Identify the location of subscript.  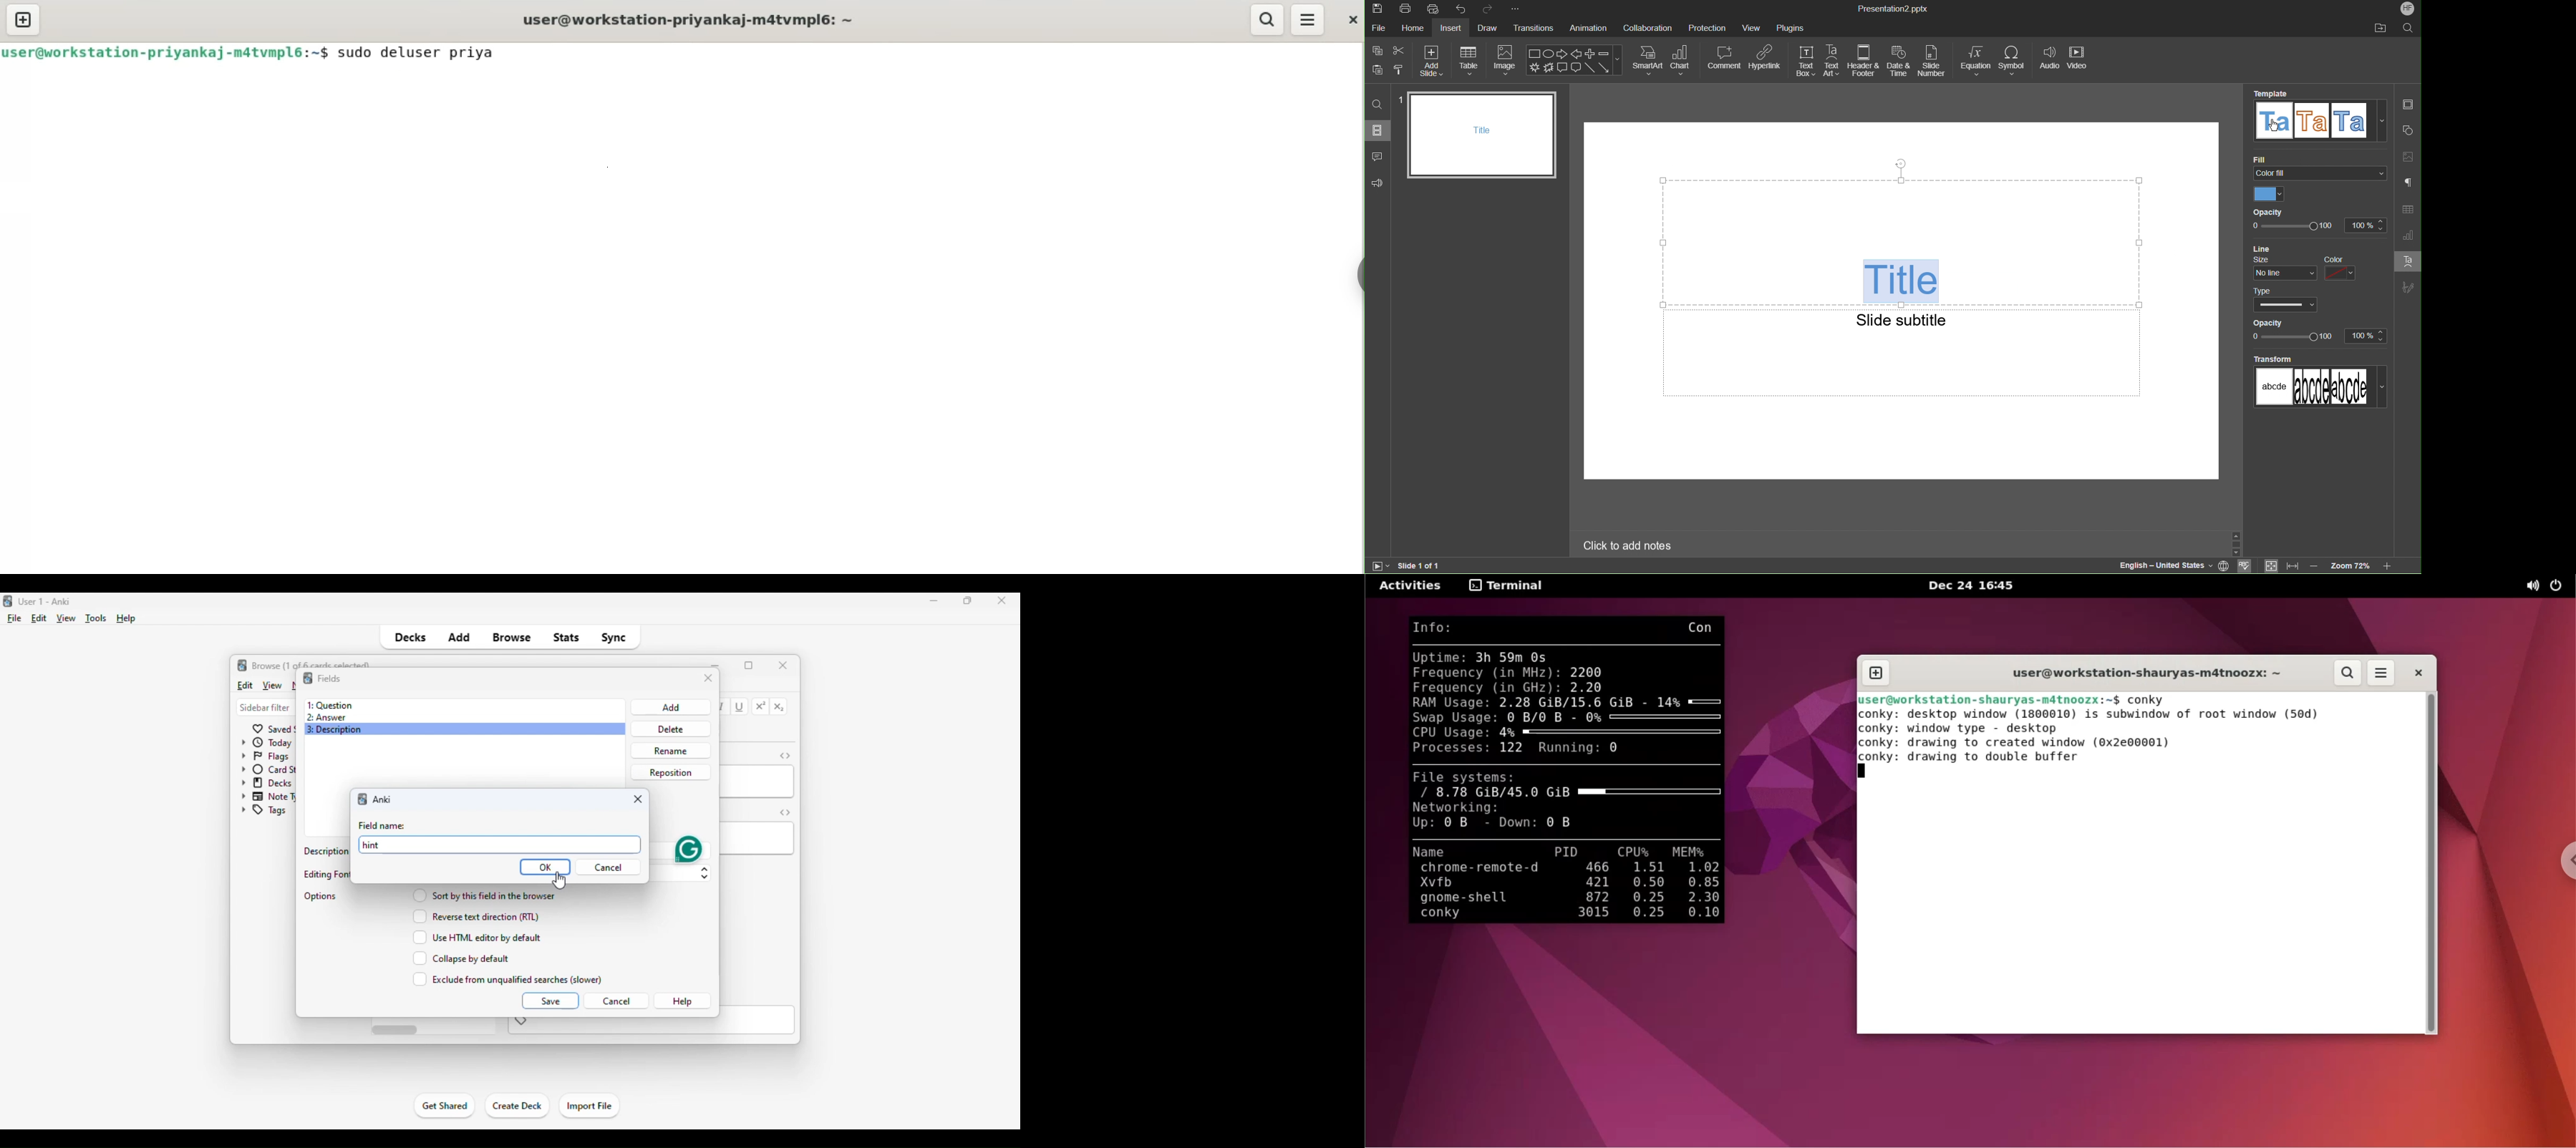
(779, 707).